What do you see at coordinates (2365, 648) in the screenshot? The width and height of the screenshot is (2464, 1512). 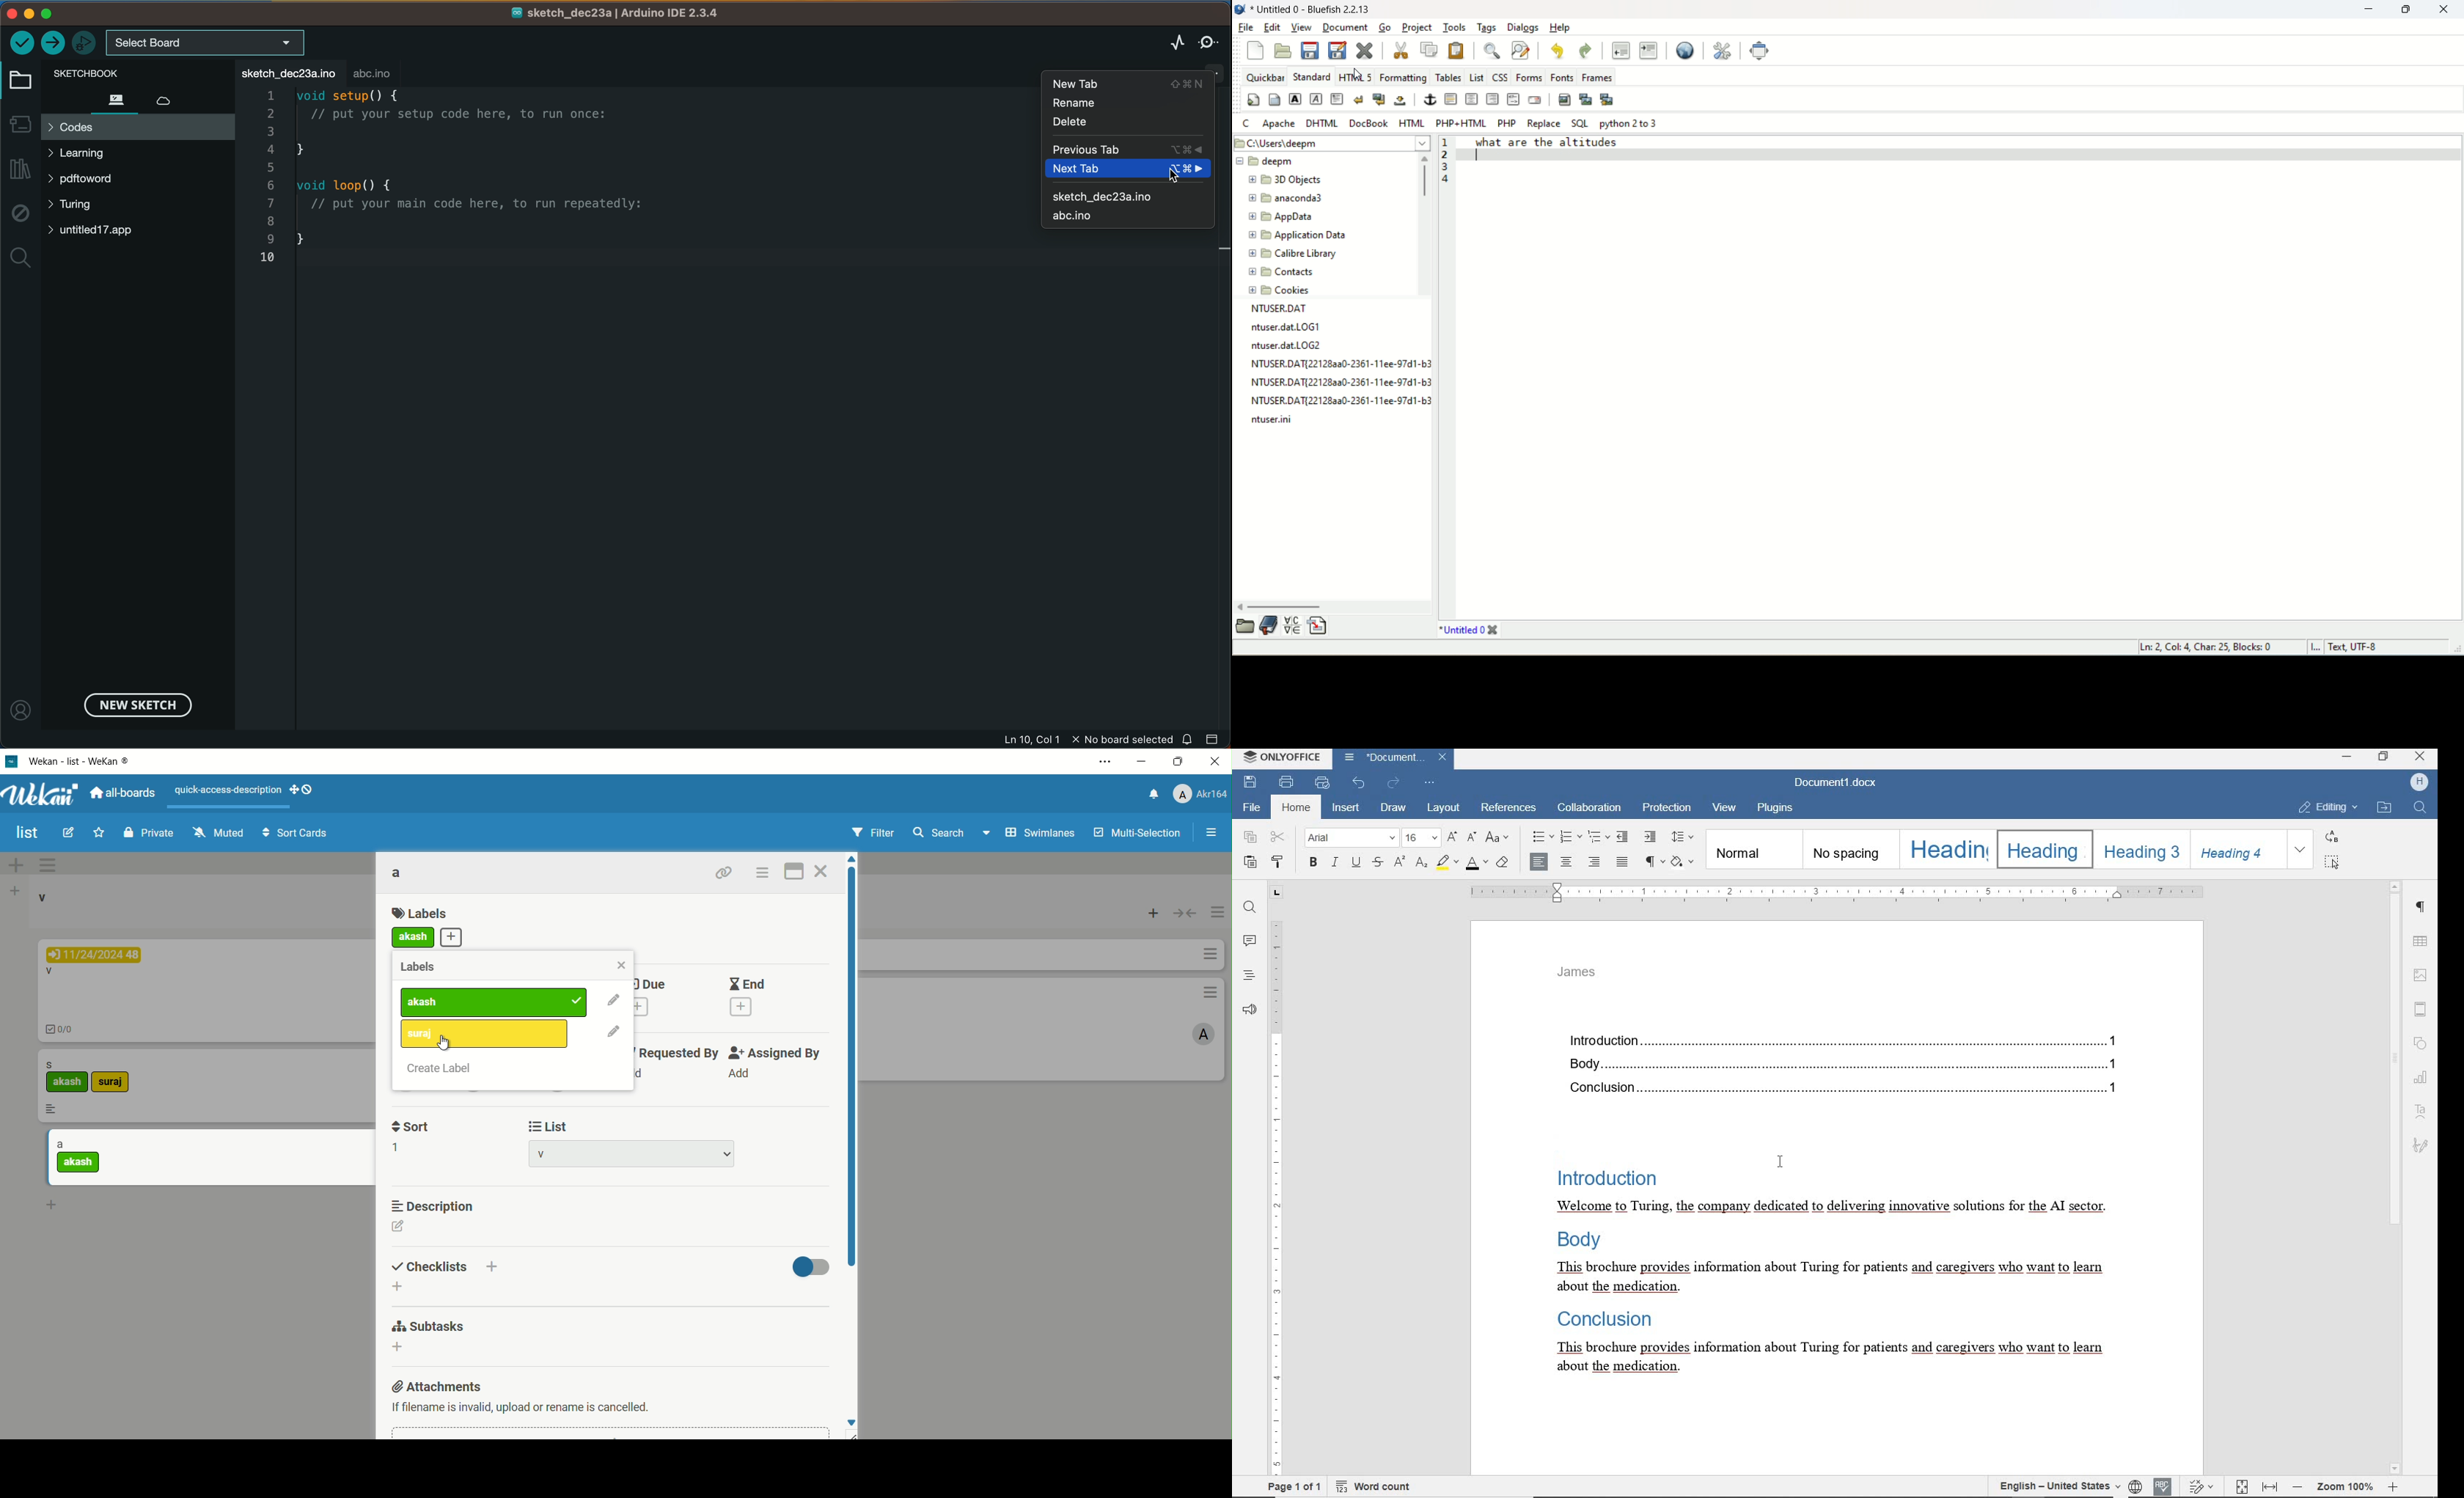 I see `text, UTF-8` at bounding box center [2365, 648].